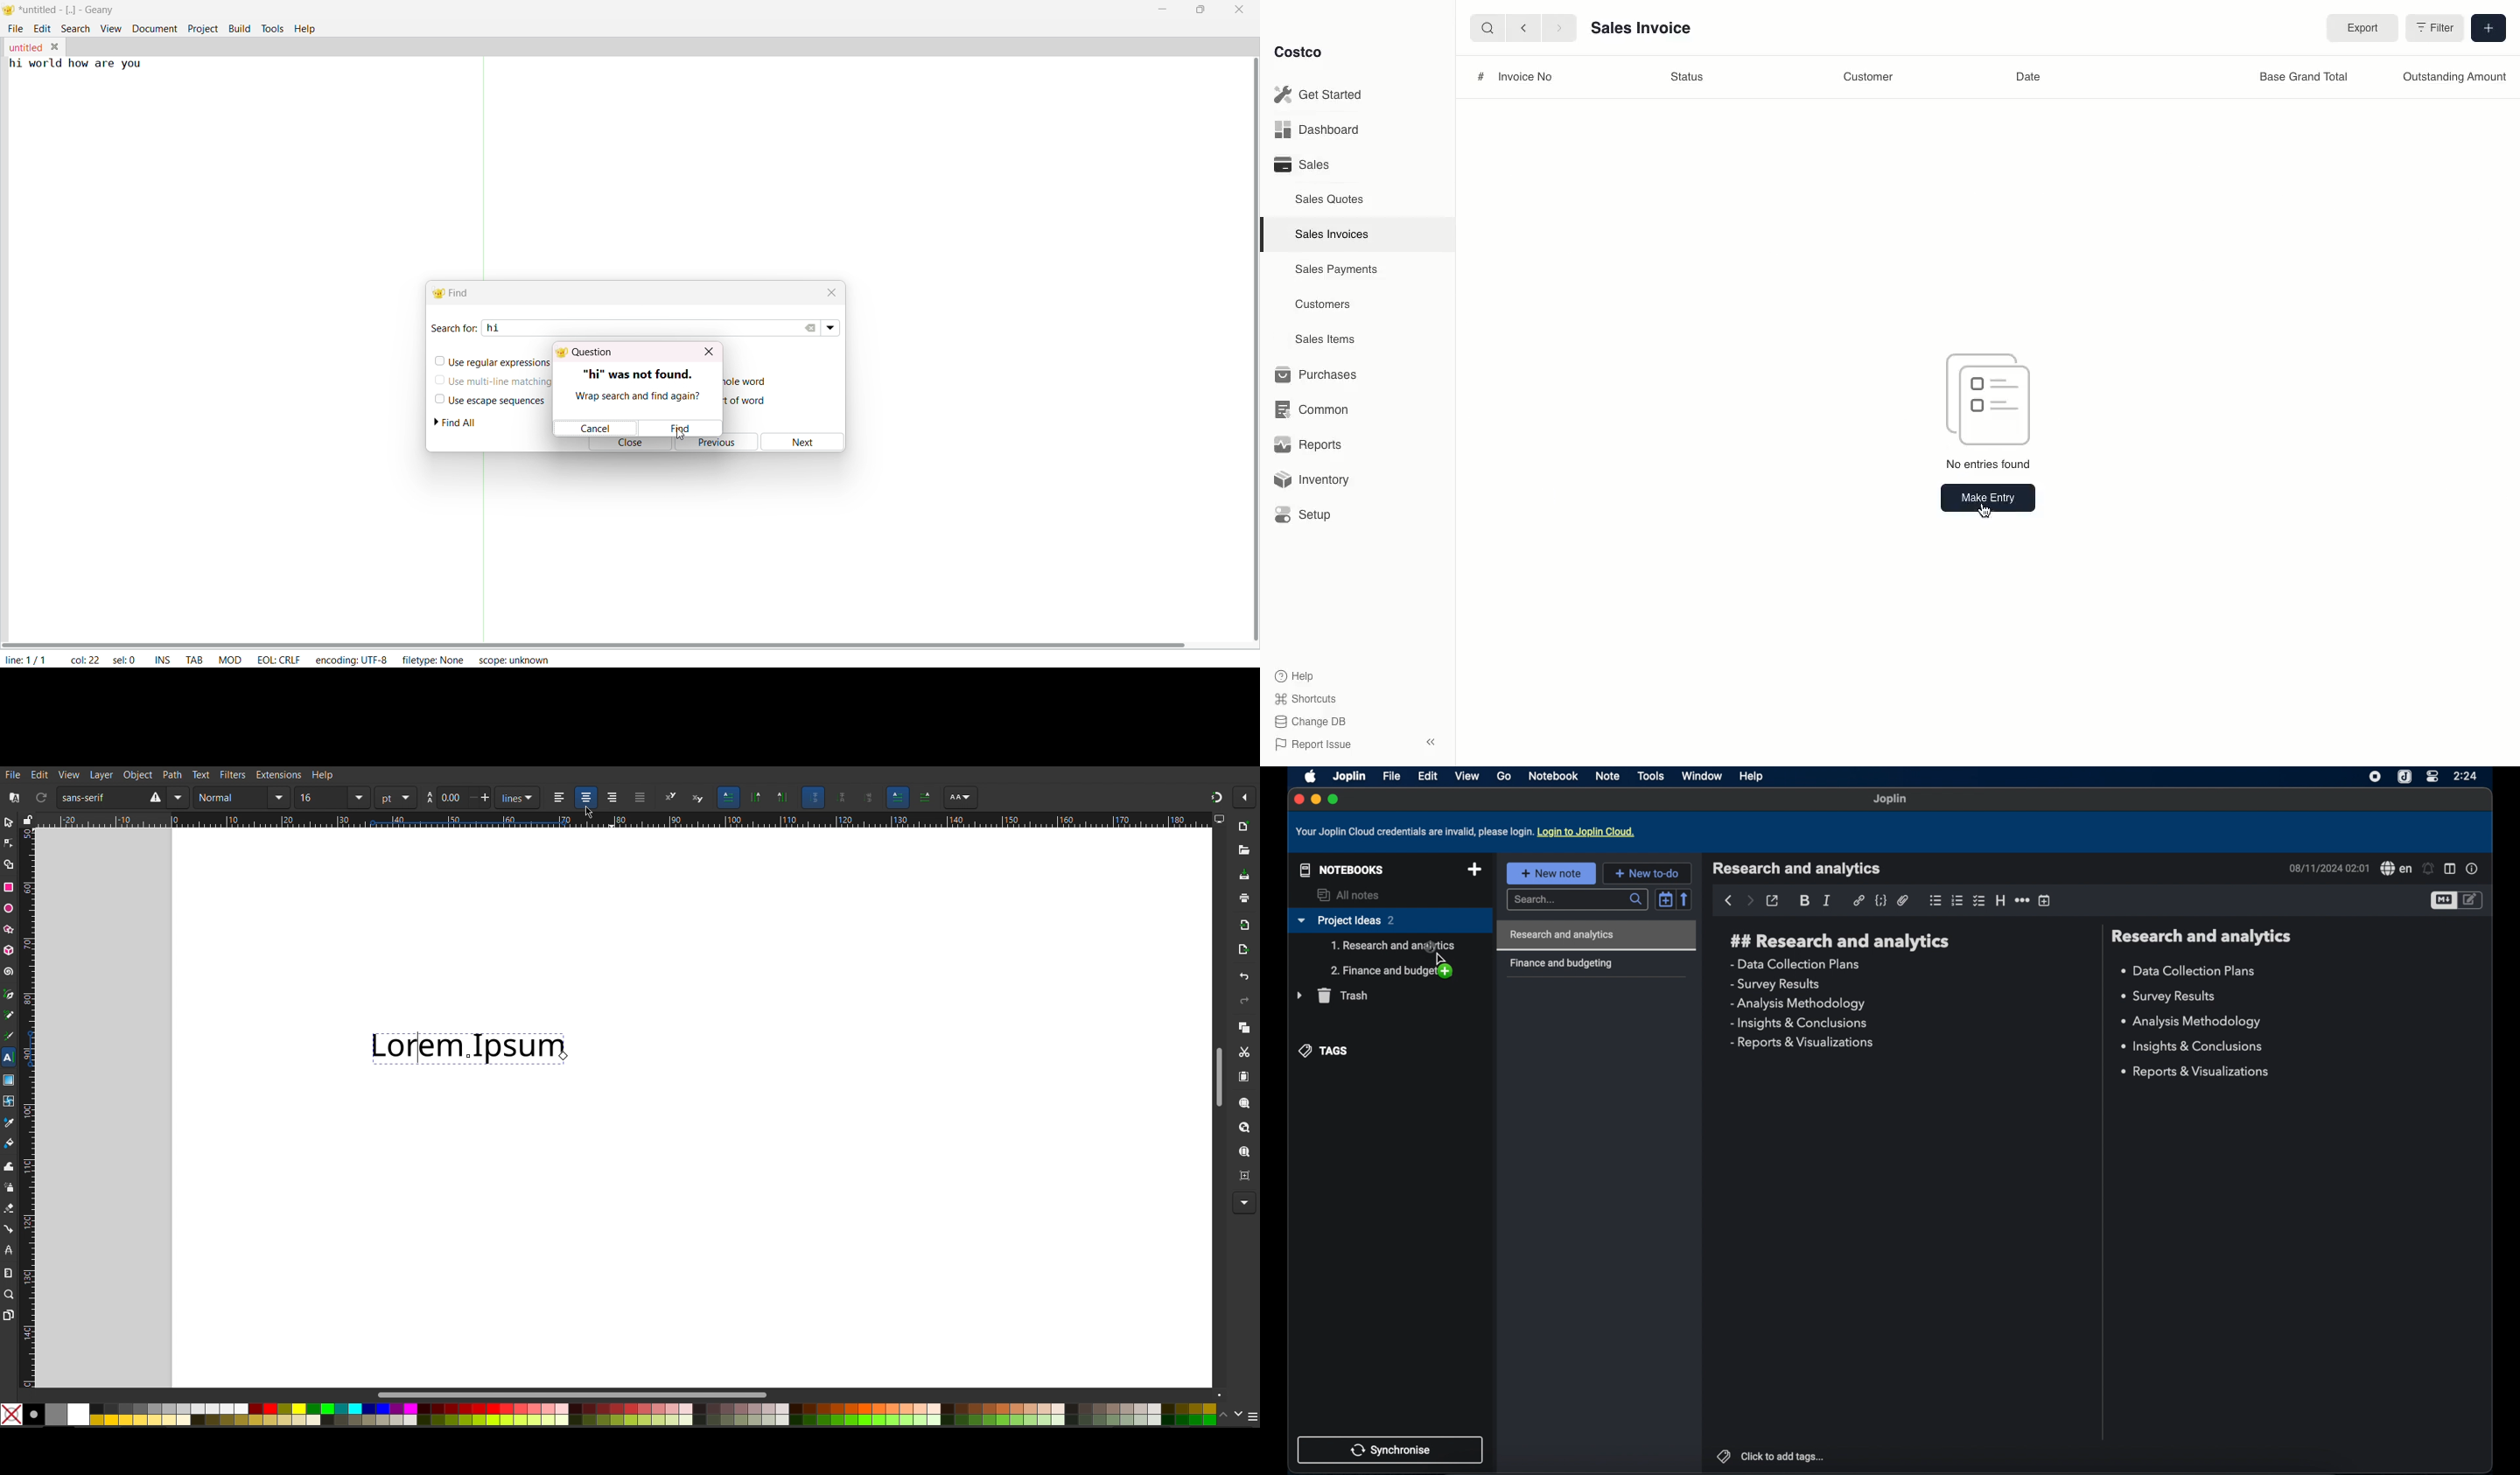 The width and height of the screenshot is (2520, 1484). What do you see at coordinates (1323, 304) in the screenshot?
I see `Customers` at bounding box center [1323, 304].